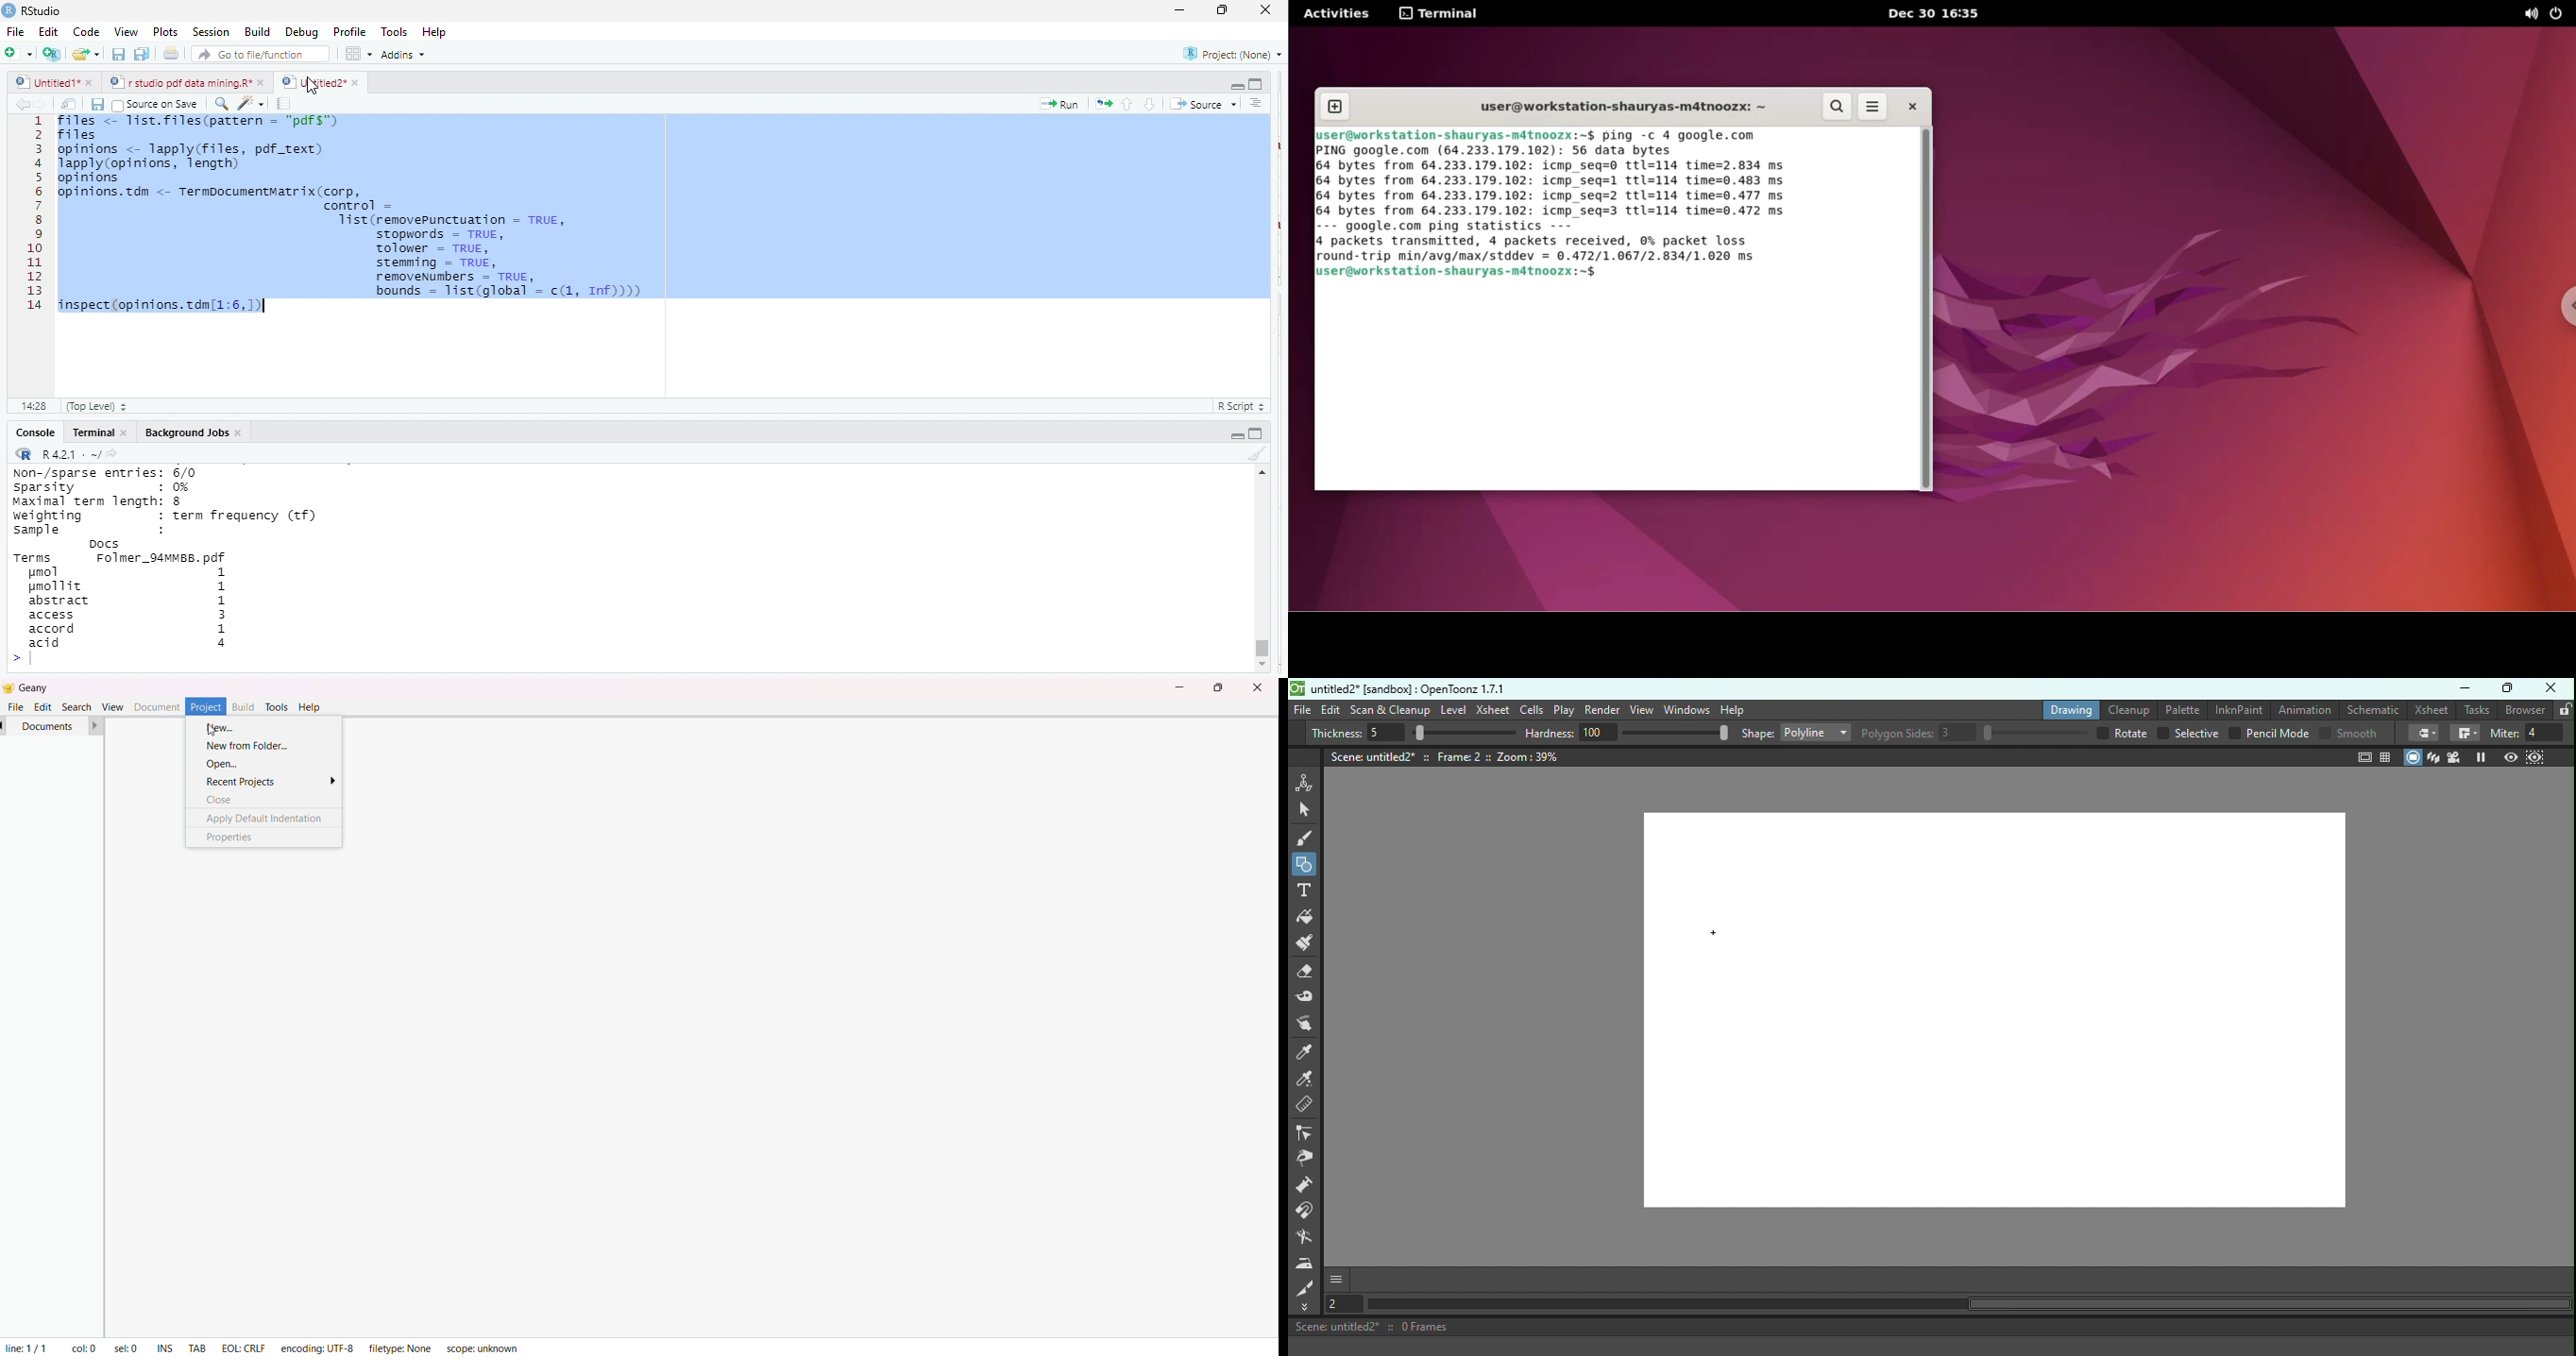 The image size is (2576, 1372). I want to click on show document outline, so click(1258, 104).